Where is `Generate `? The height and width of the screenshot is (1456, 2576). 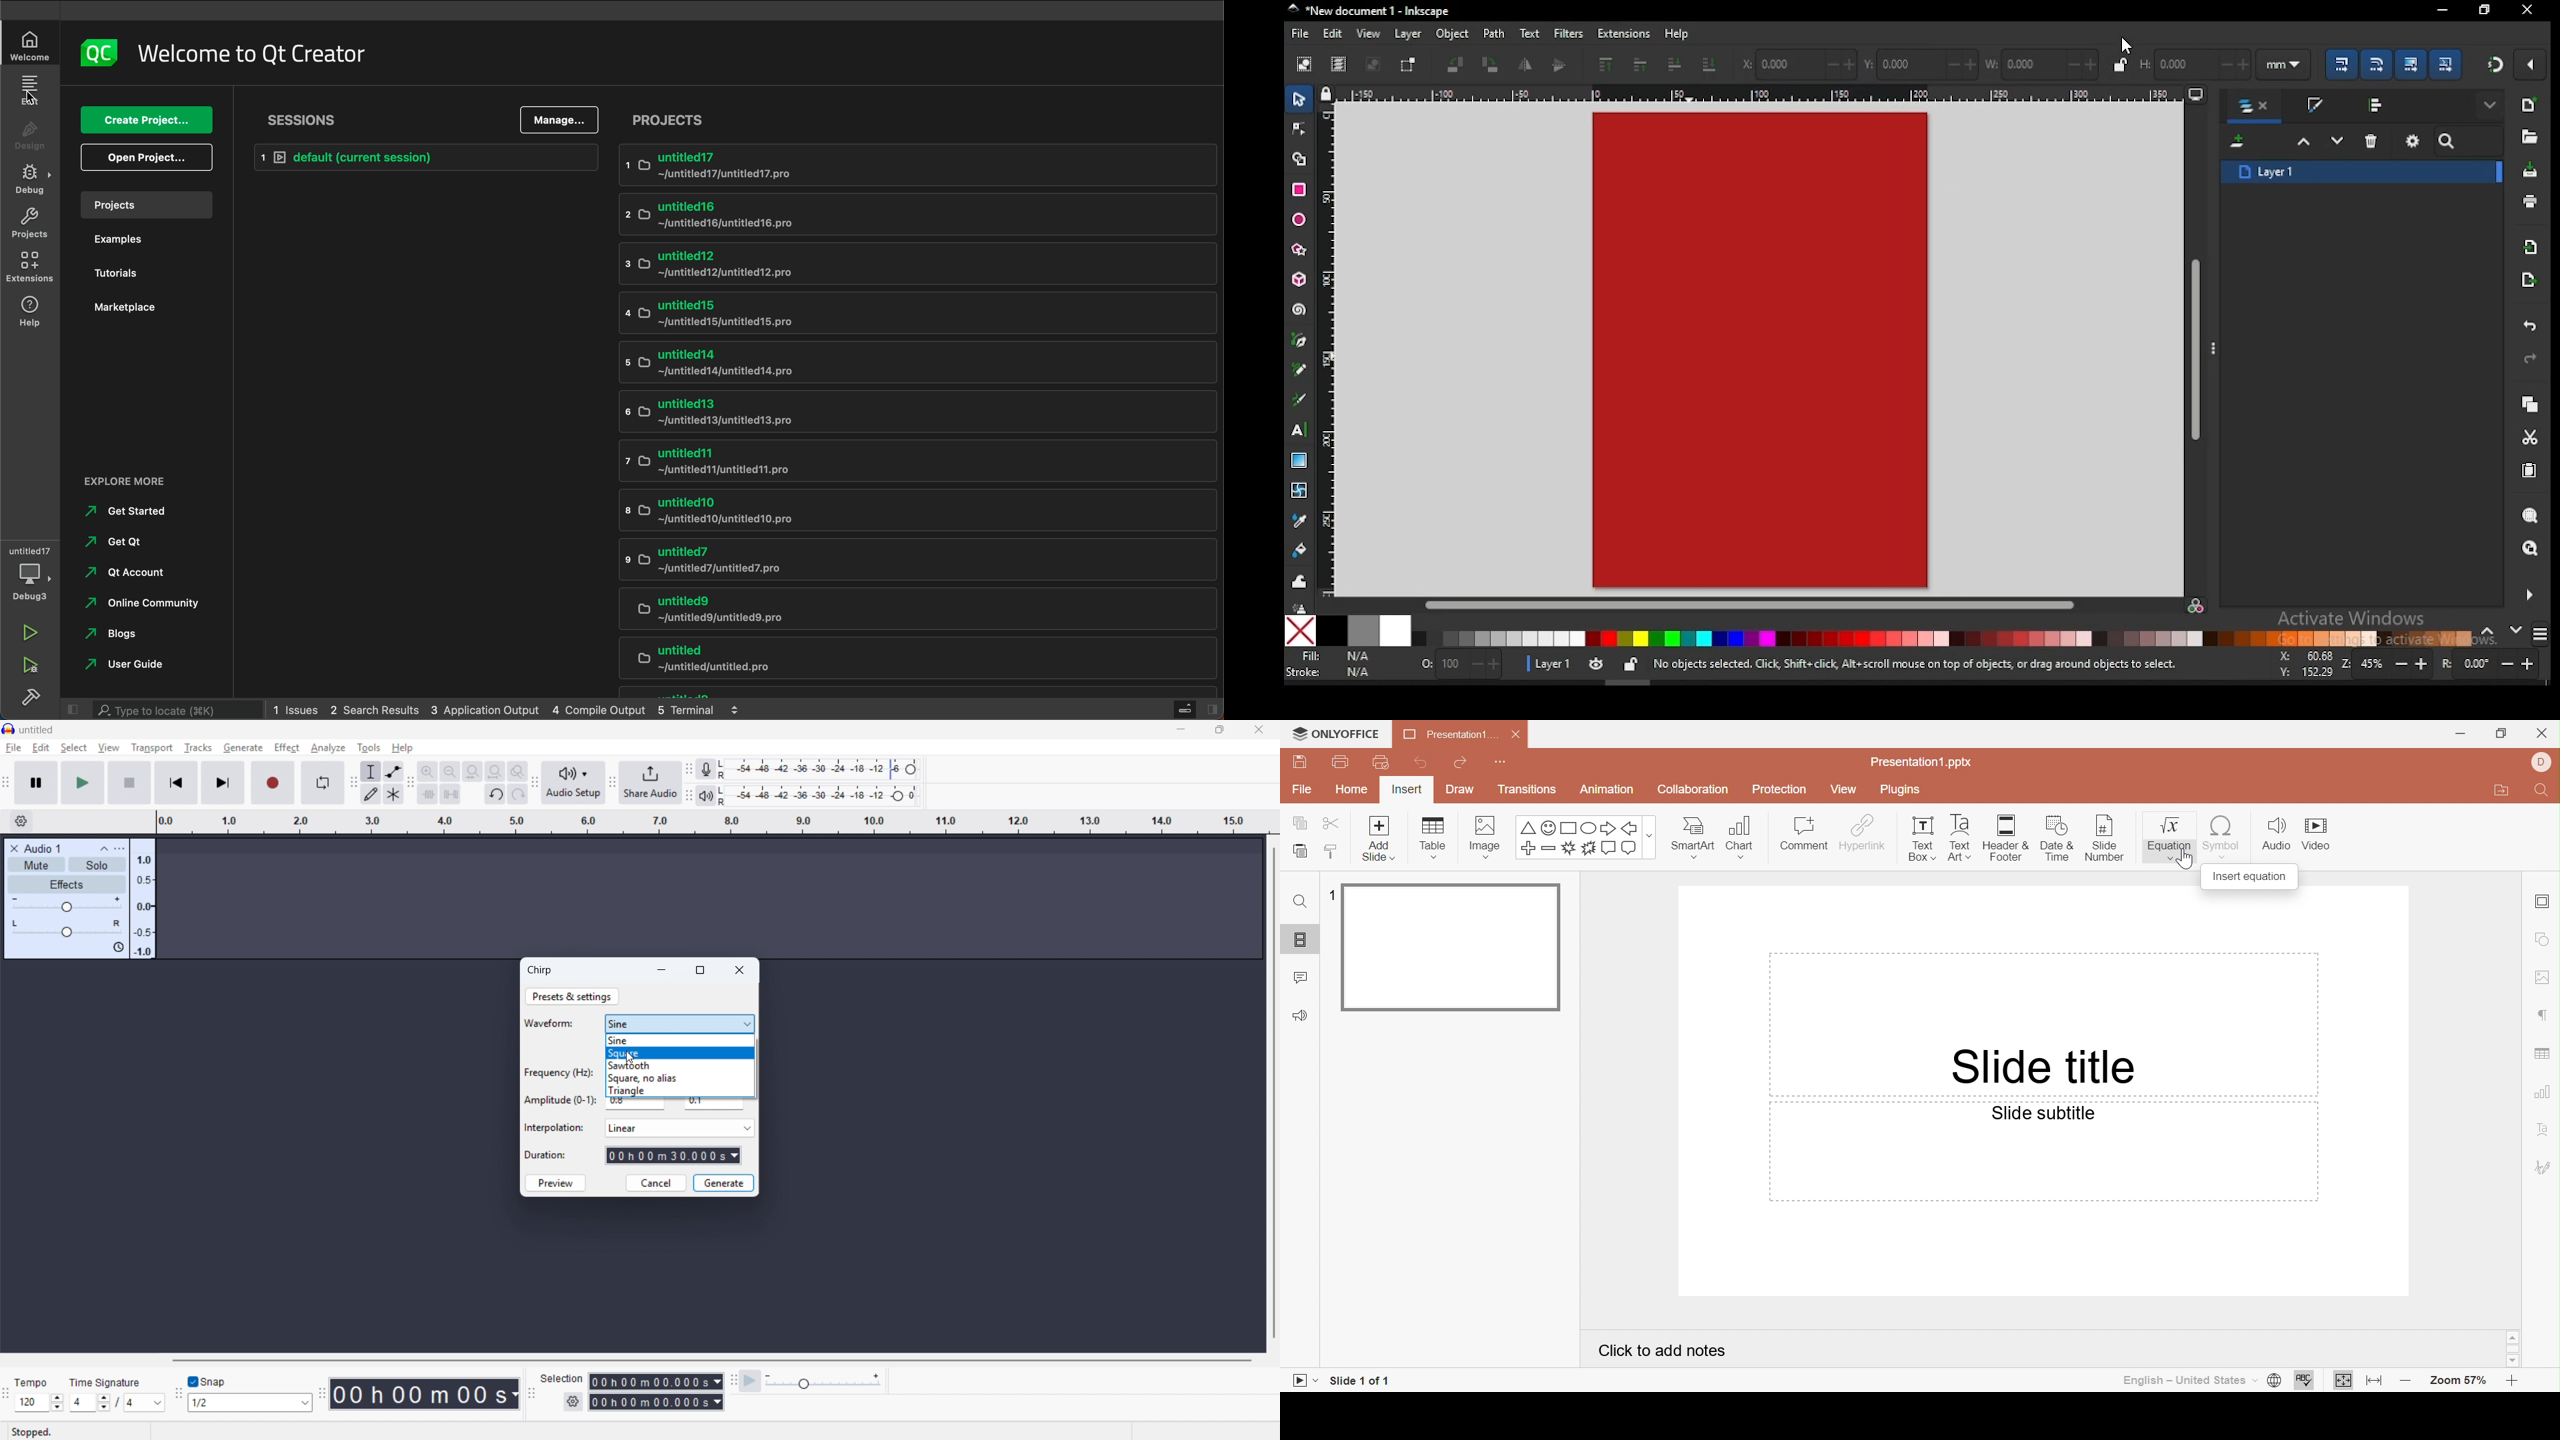 Generate  is located at coordinates (243, 747).